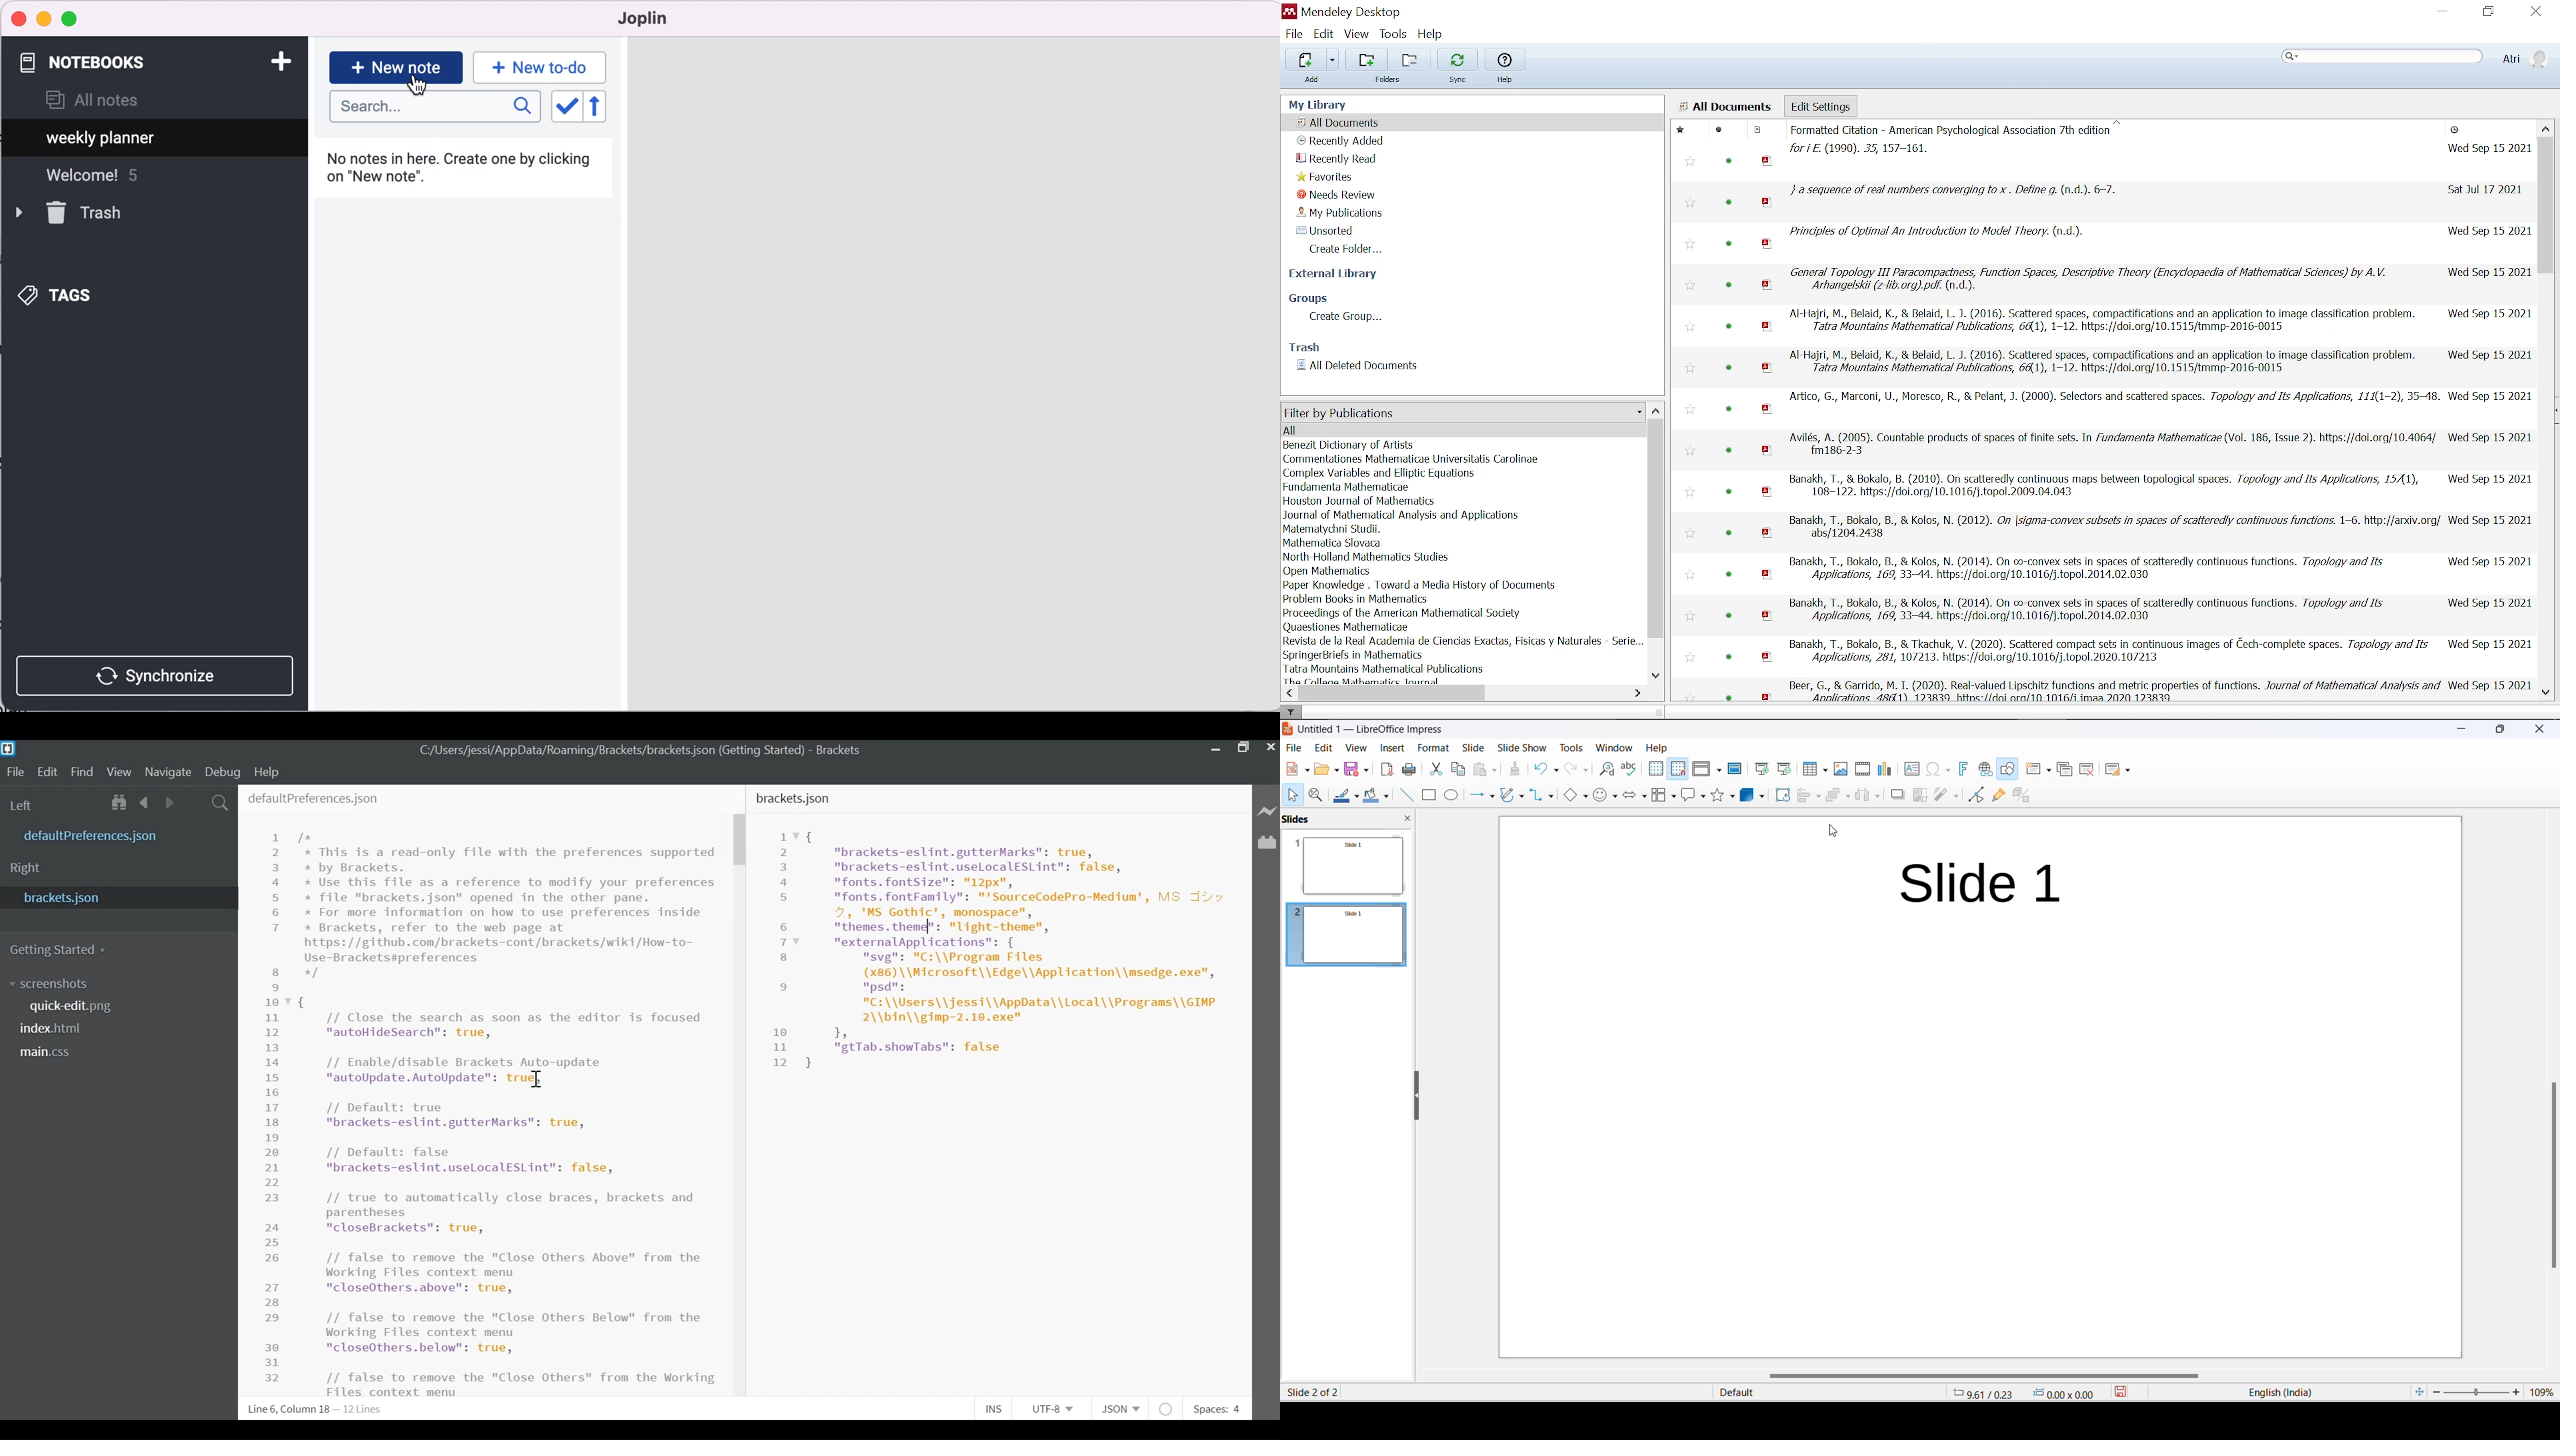 This screenshot has height=1456, width=2576. Describe the element at coordinates (1768, 161) in the screenshot. I see `pdf` at that location.